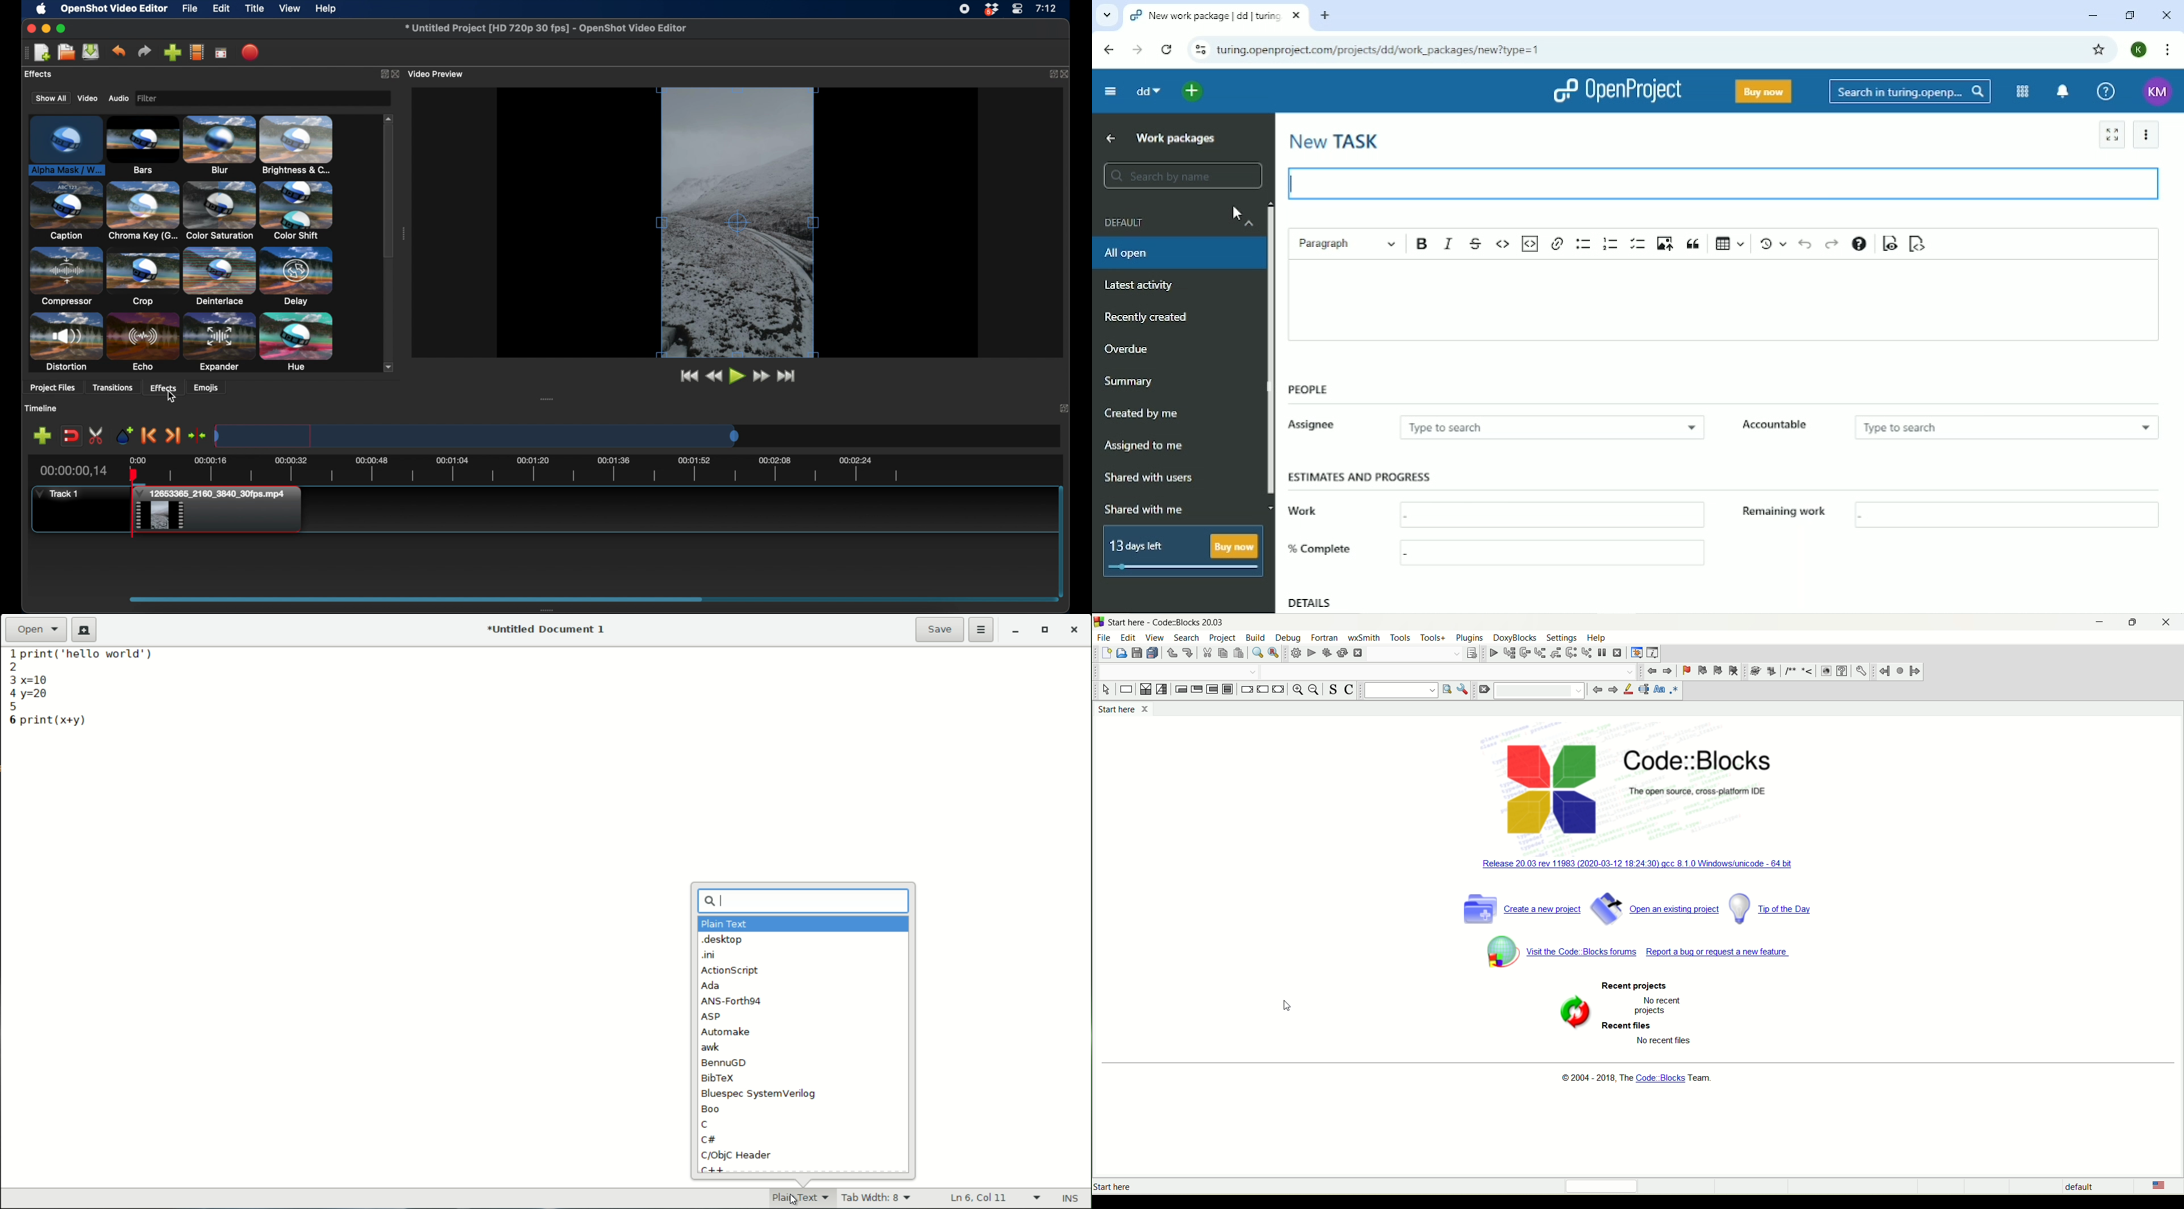  I want to click on symbol, so click(1502, 951).